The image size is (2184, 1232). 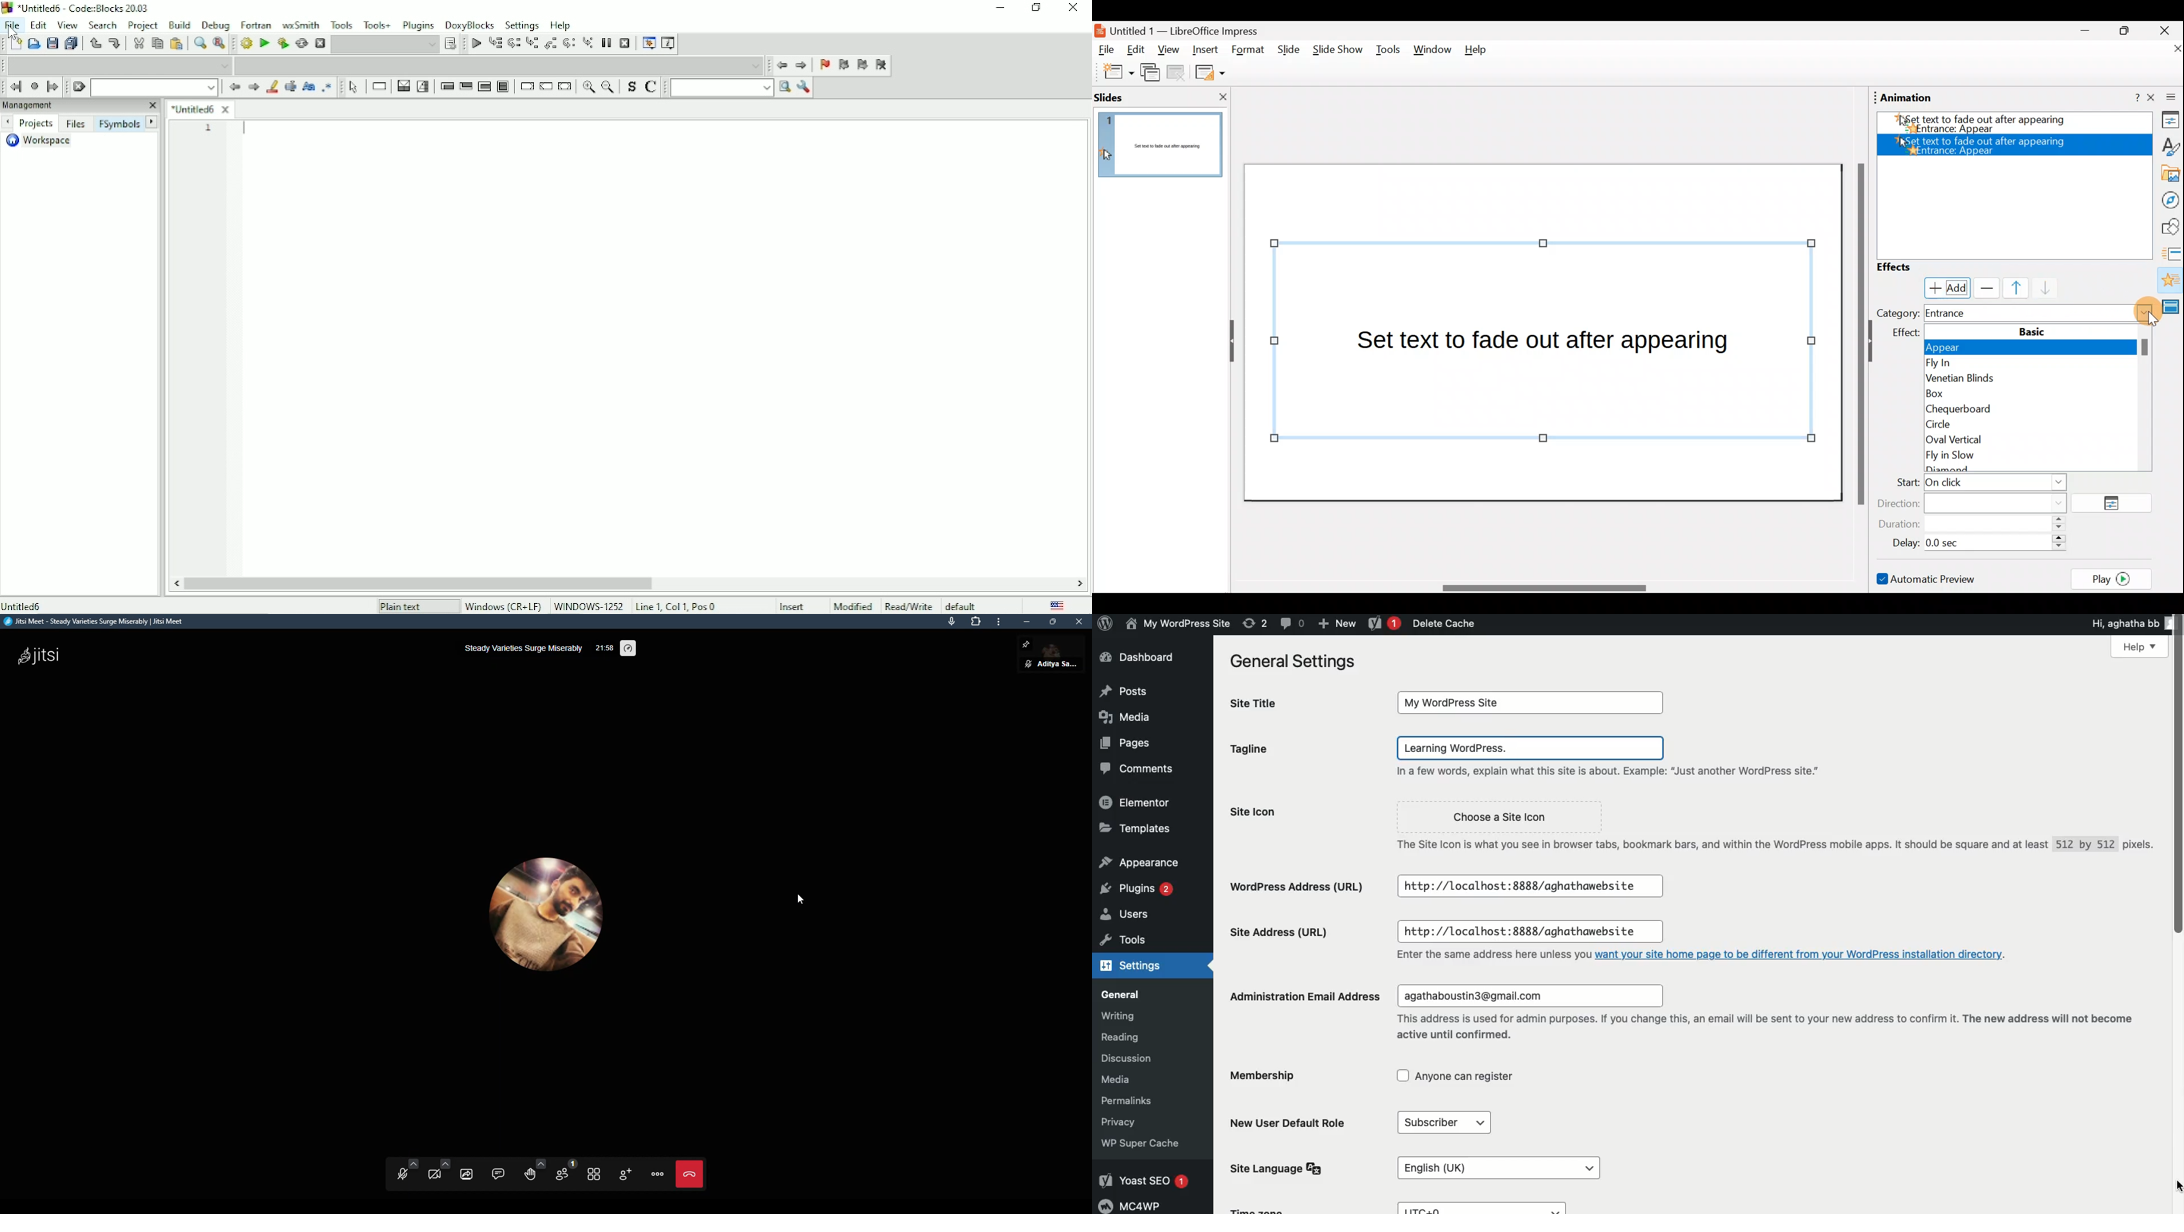 I want to click on http://localhost:8888/aghathawebsite , so click(x=1536, y=930).